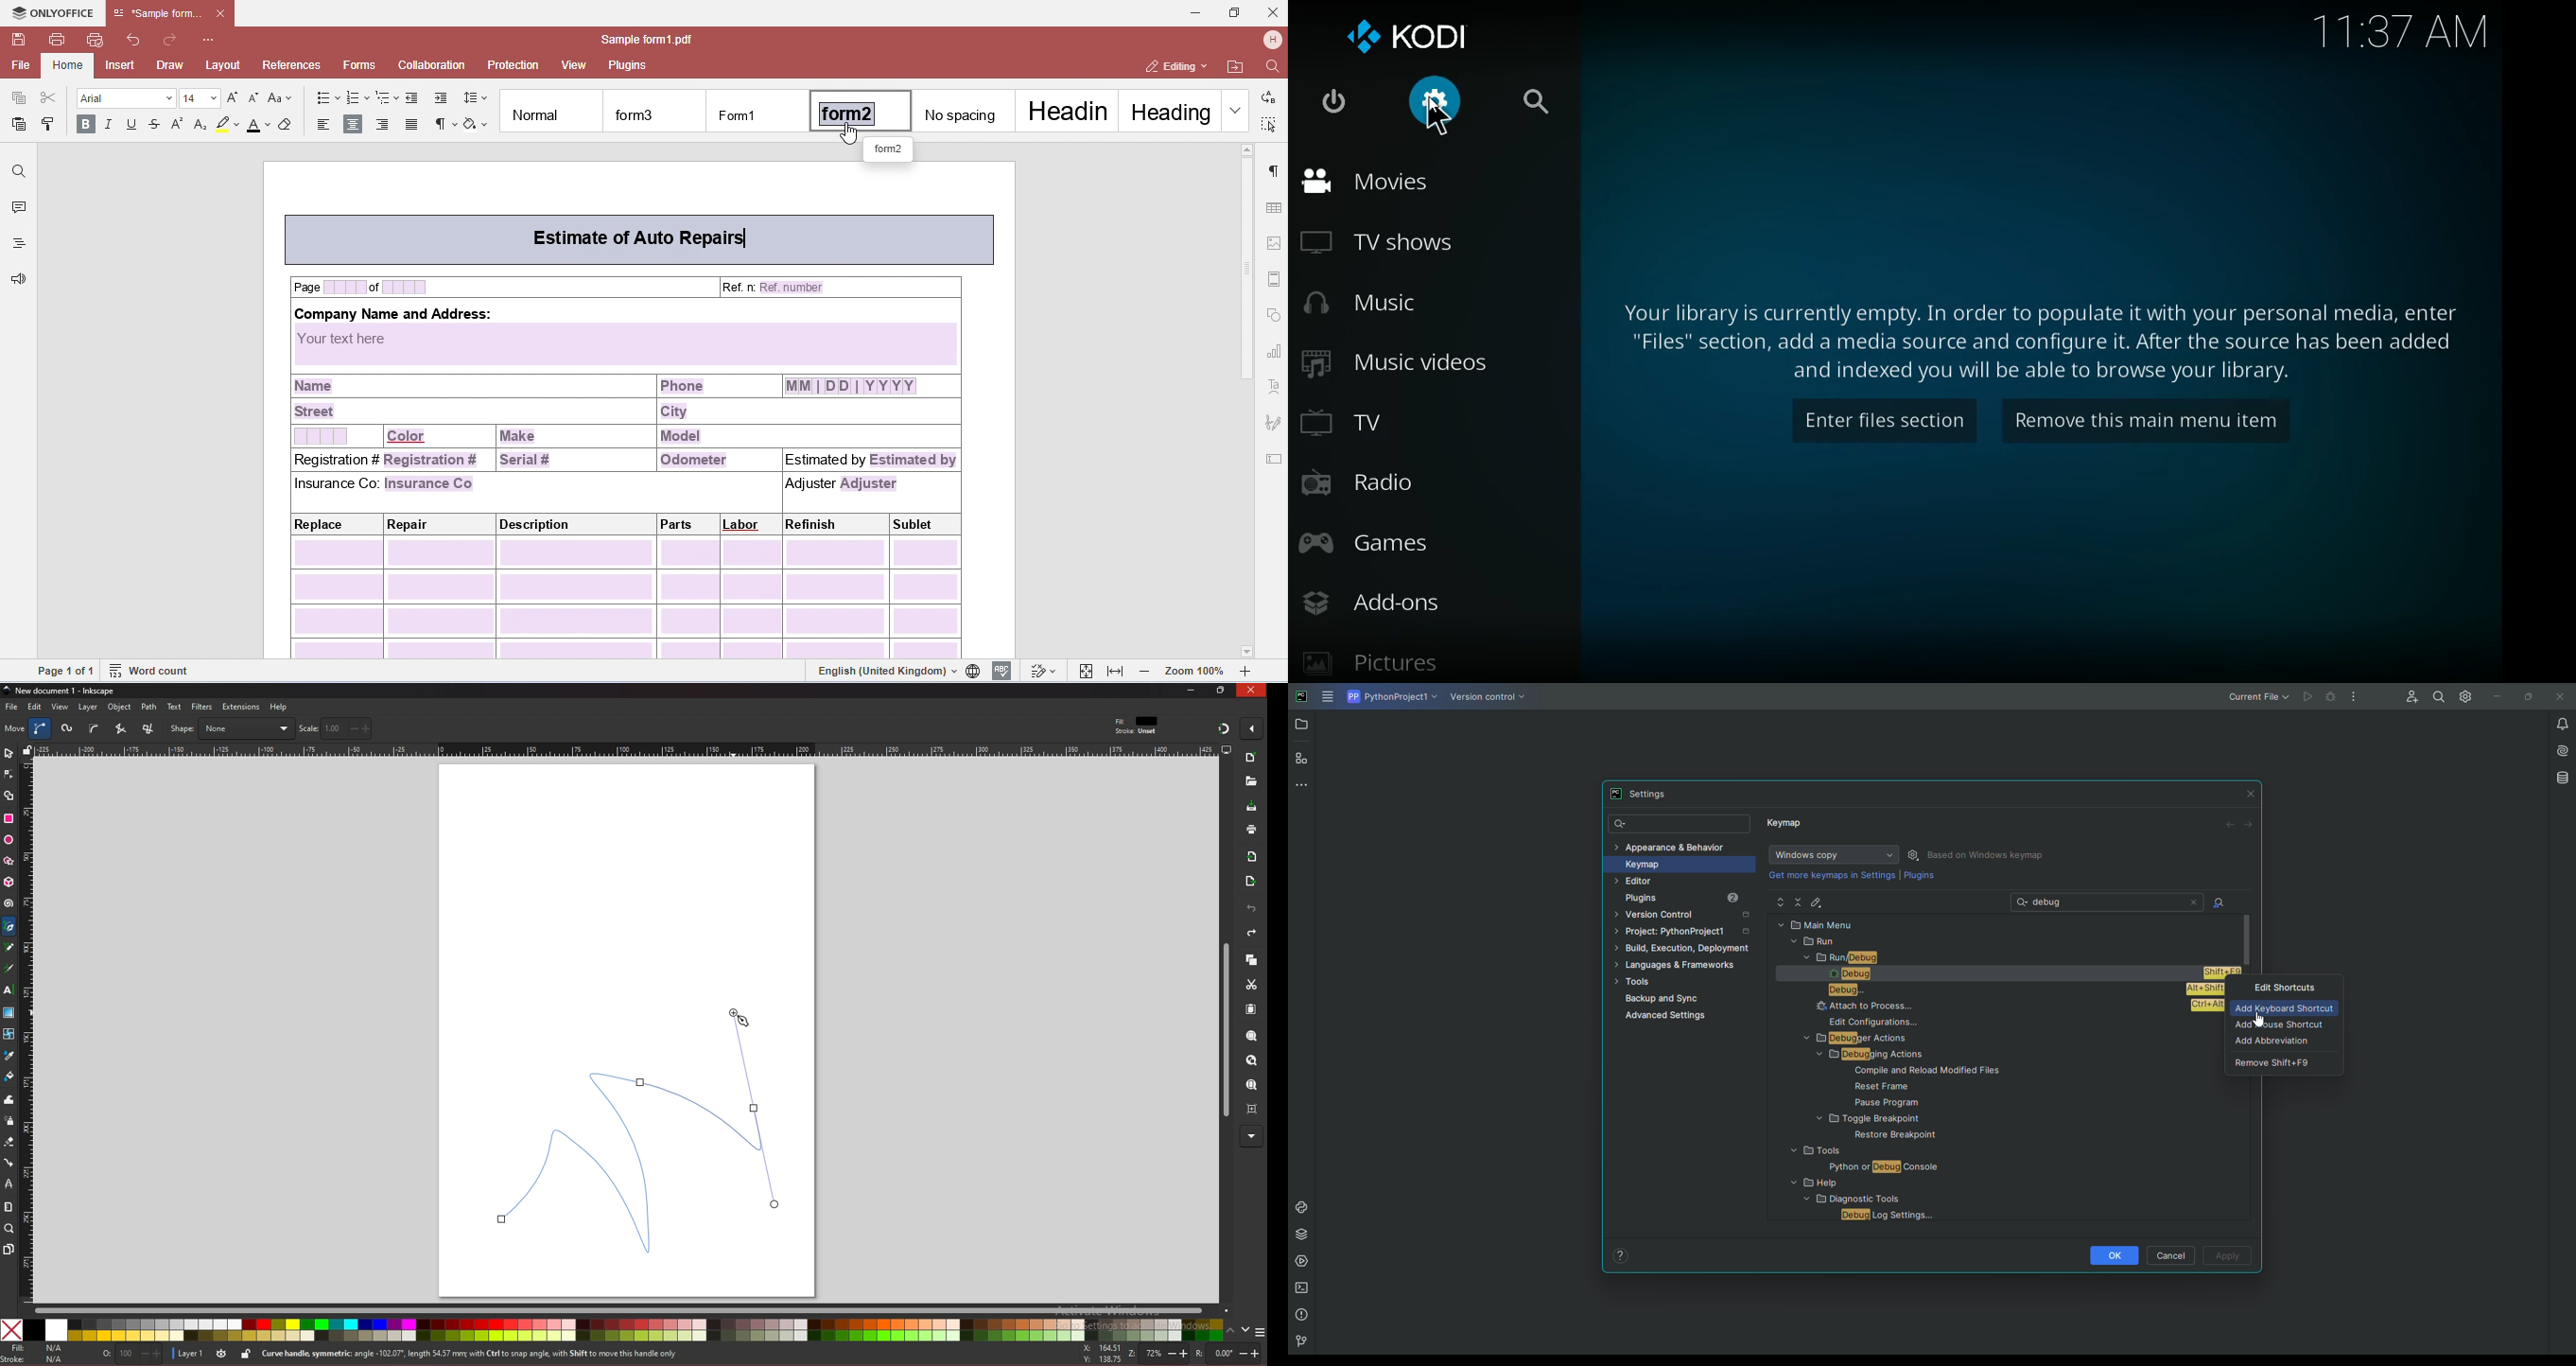 The image size is (2576, 1372). Describe the element at coordinates (120, 729) in the screenshot. I see `squence of straight line segments` at that location.